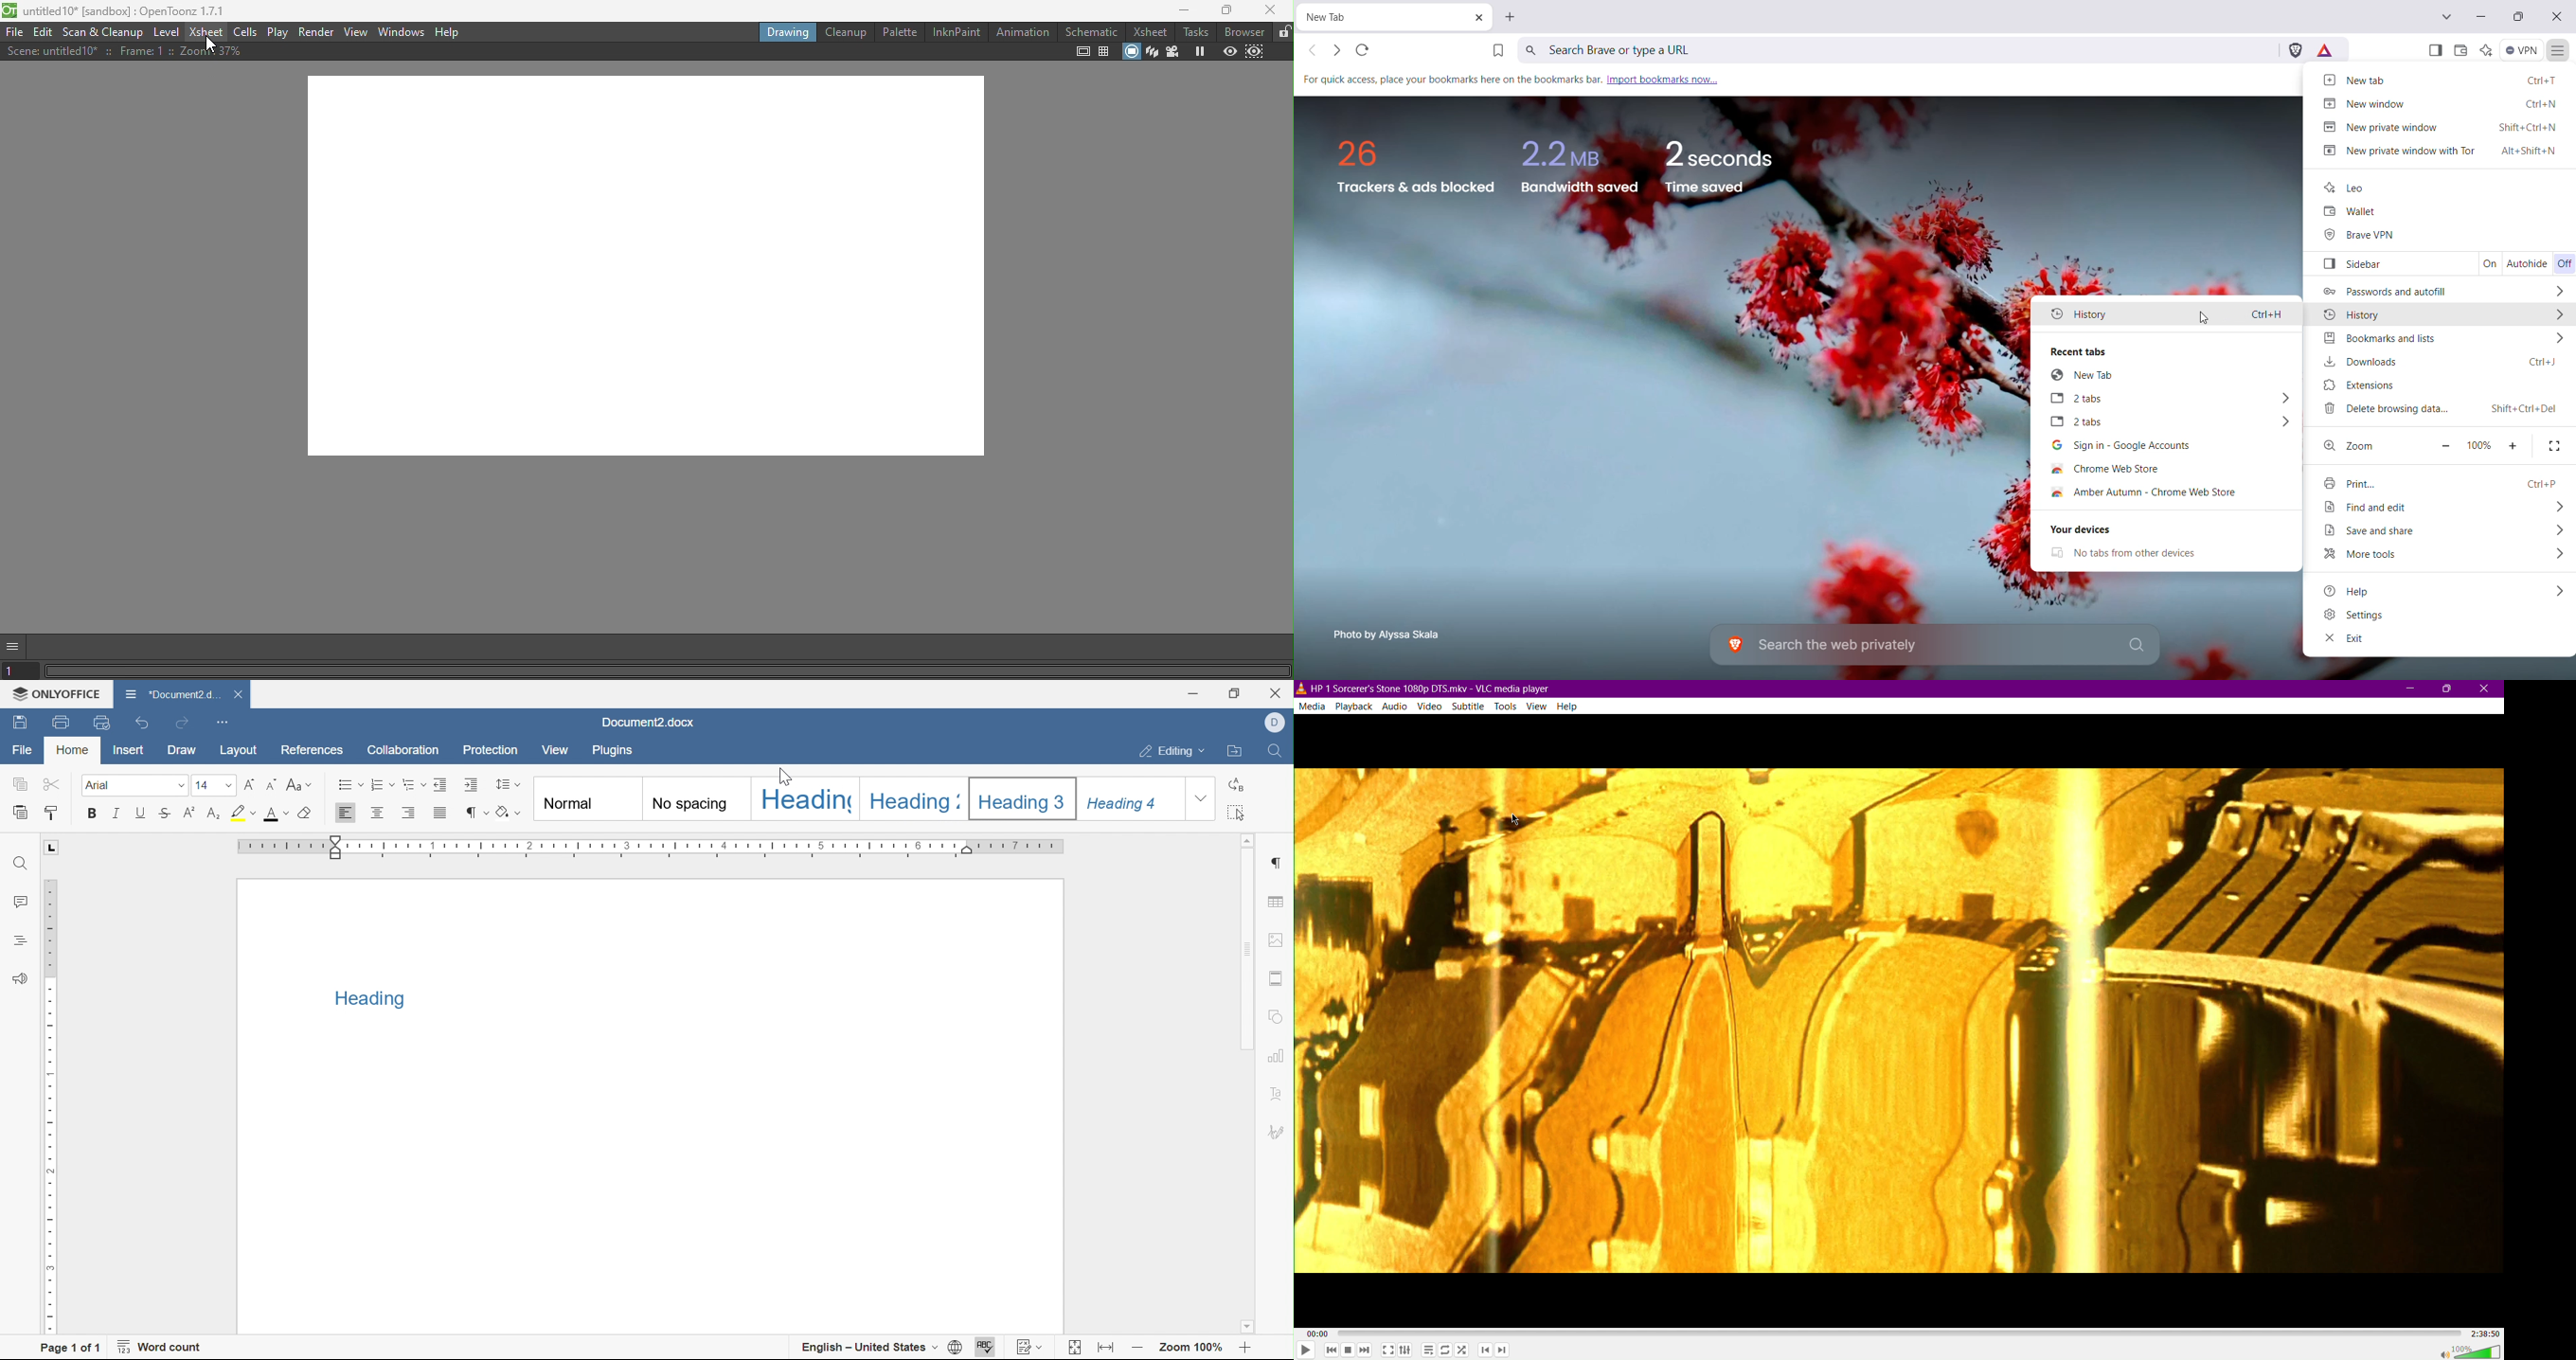 This screenshot has height=1372, width=2576. Describe the element at coordinates (120, 786) in the screenshot. I see `Arial` at that location.